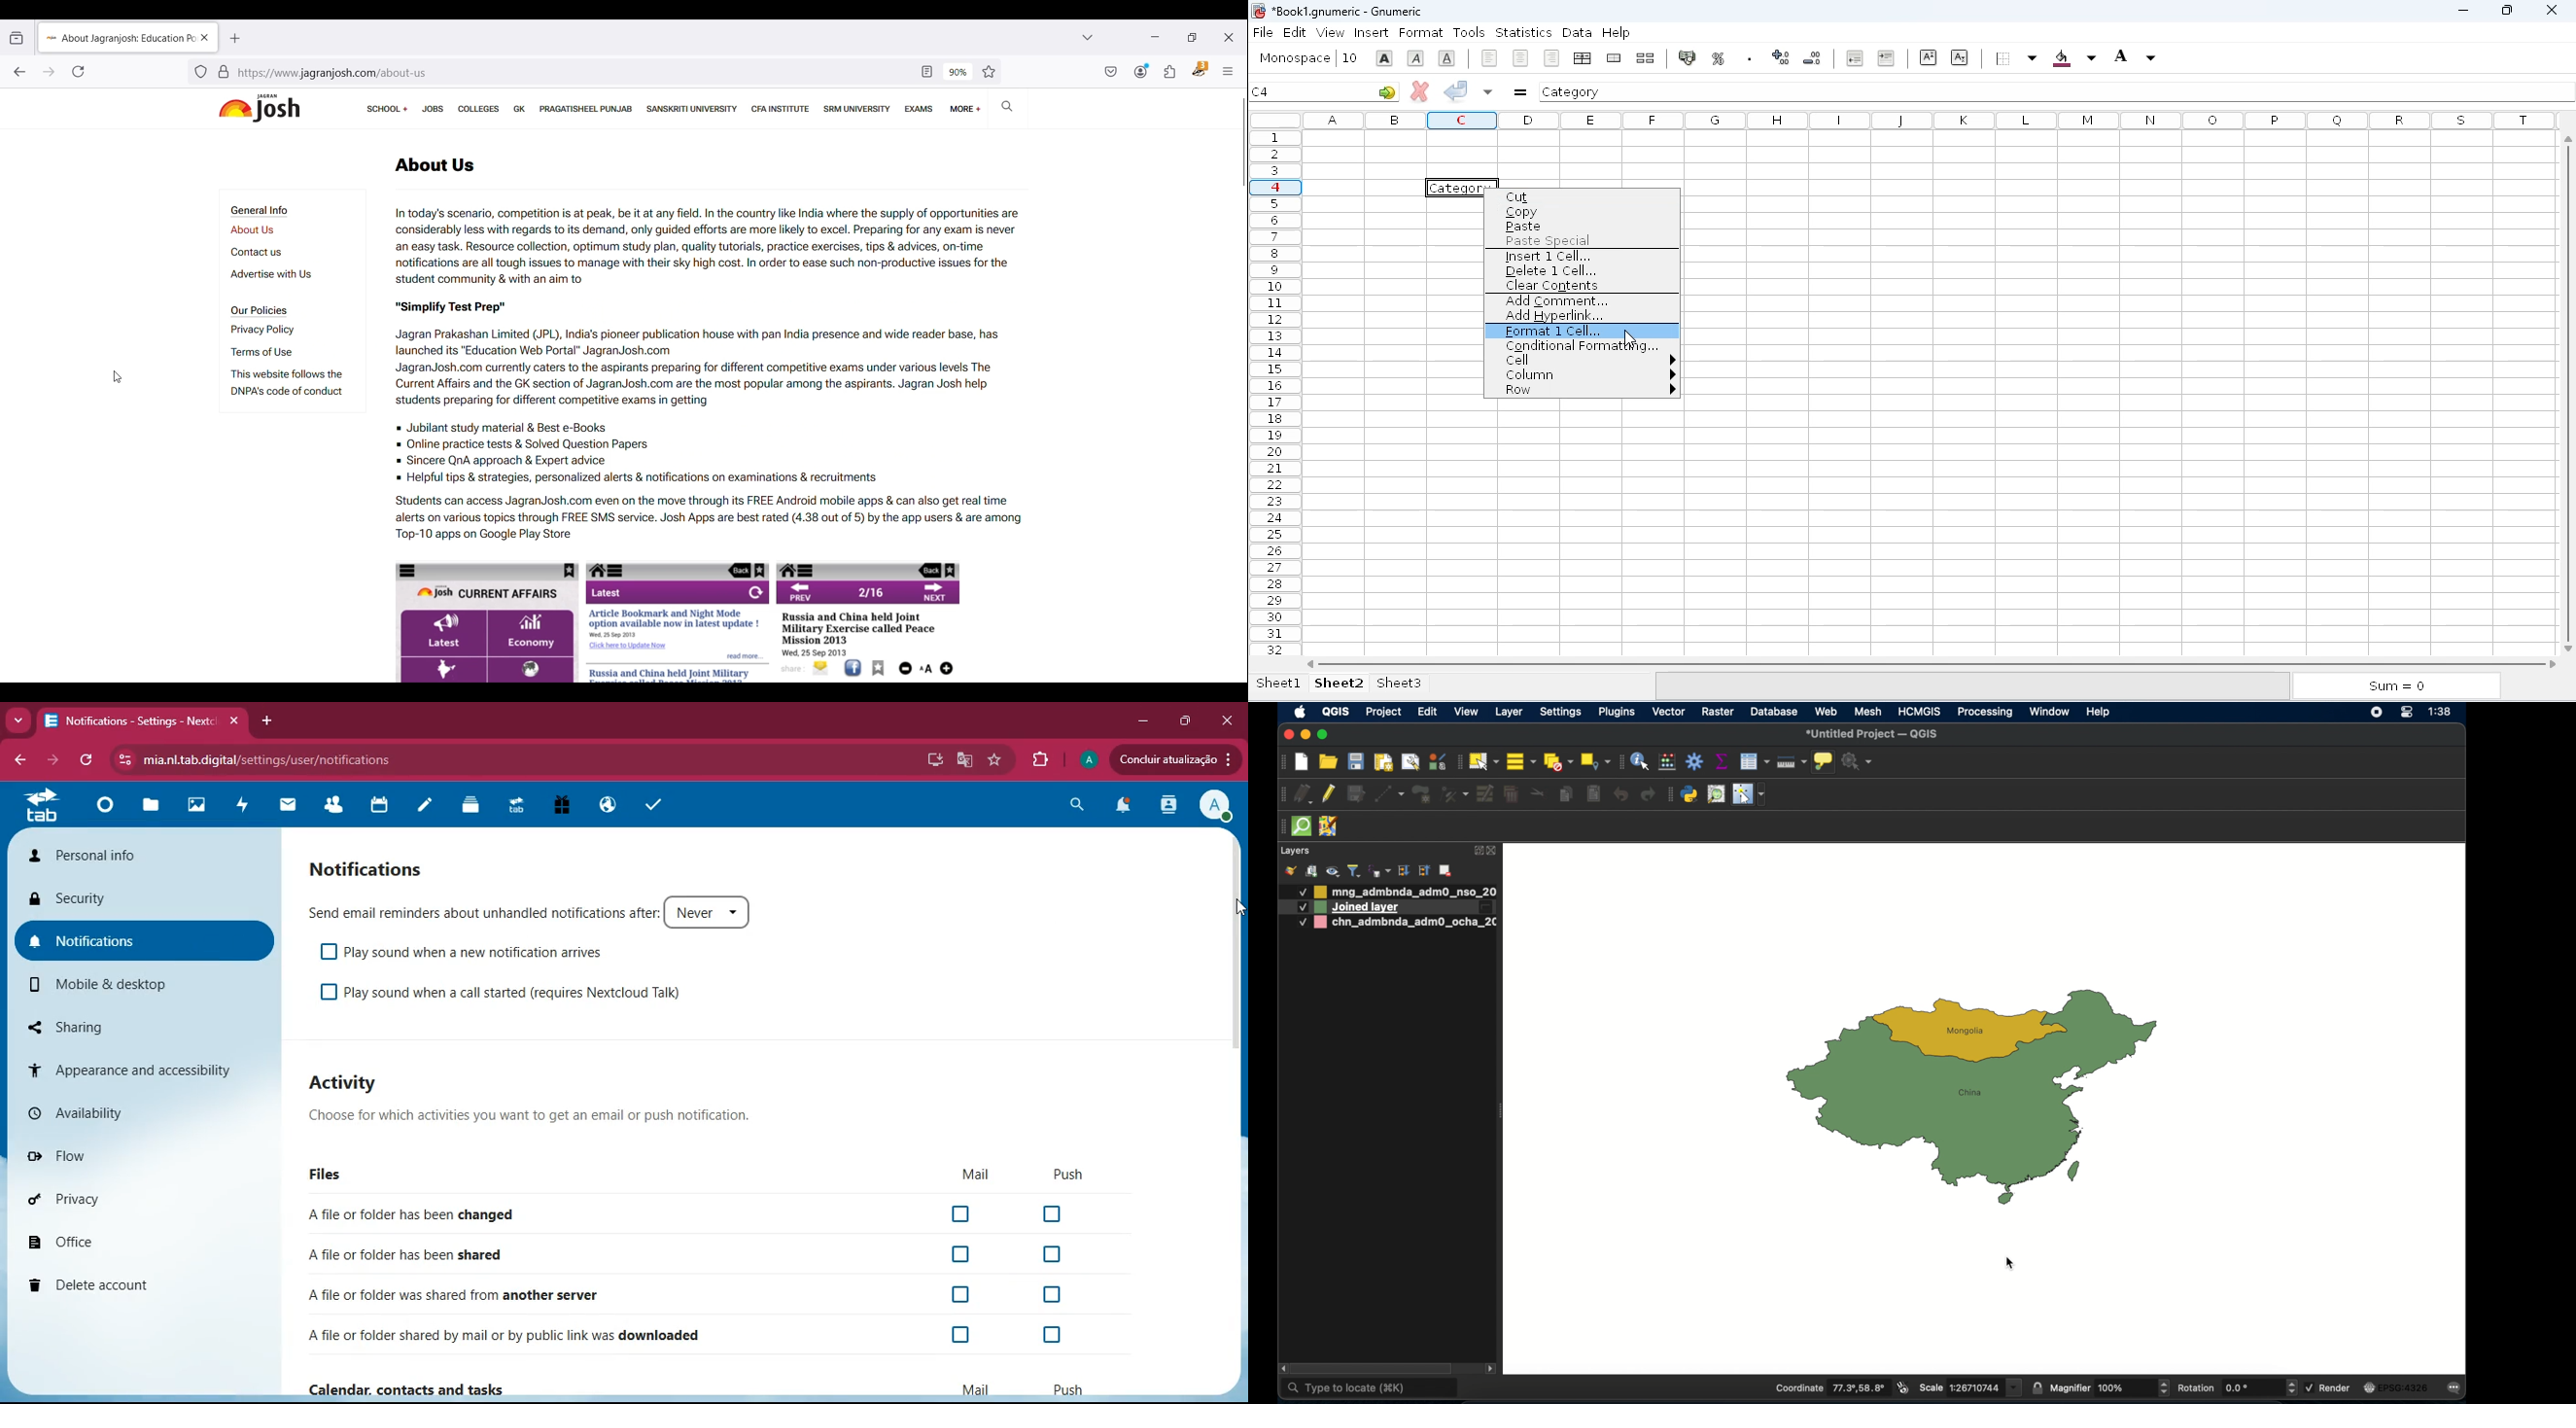  What do you see at coordinates (1043, 760) in the screenshot?
I see `extensions` at bounding box center [1043, 760].